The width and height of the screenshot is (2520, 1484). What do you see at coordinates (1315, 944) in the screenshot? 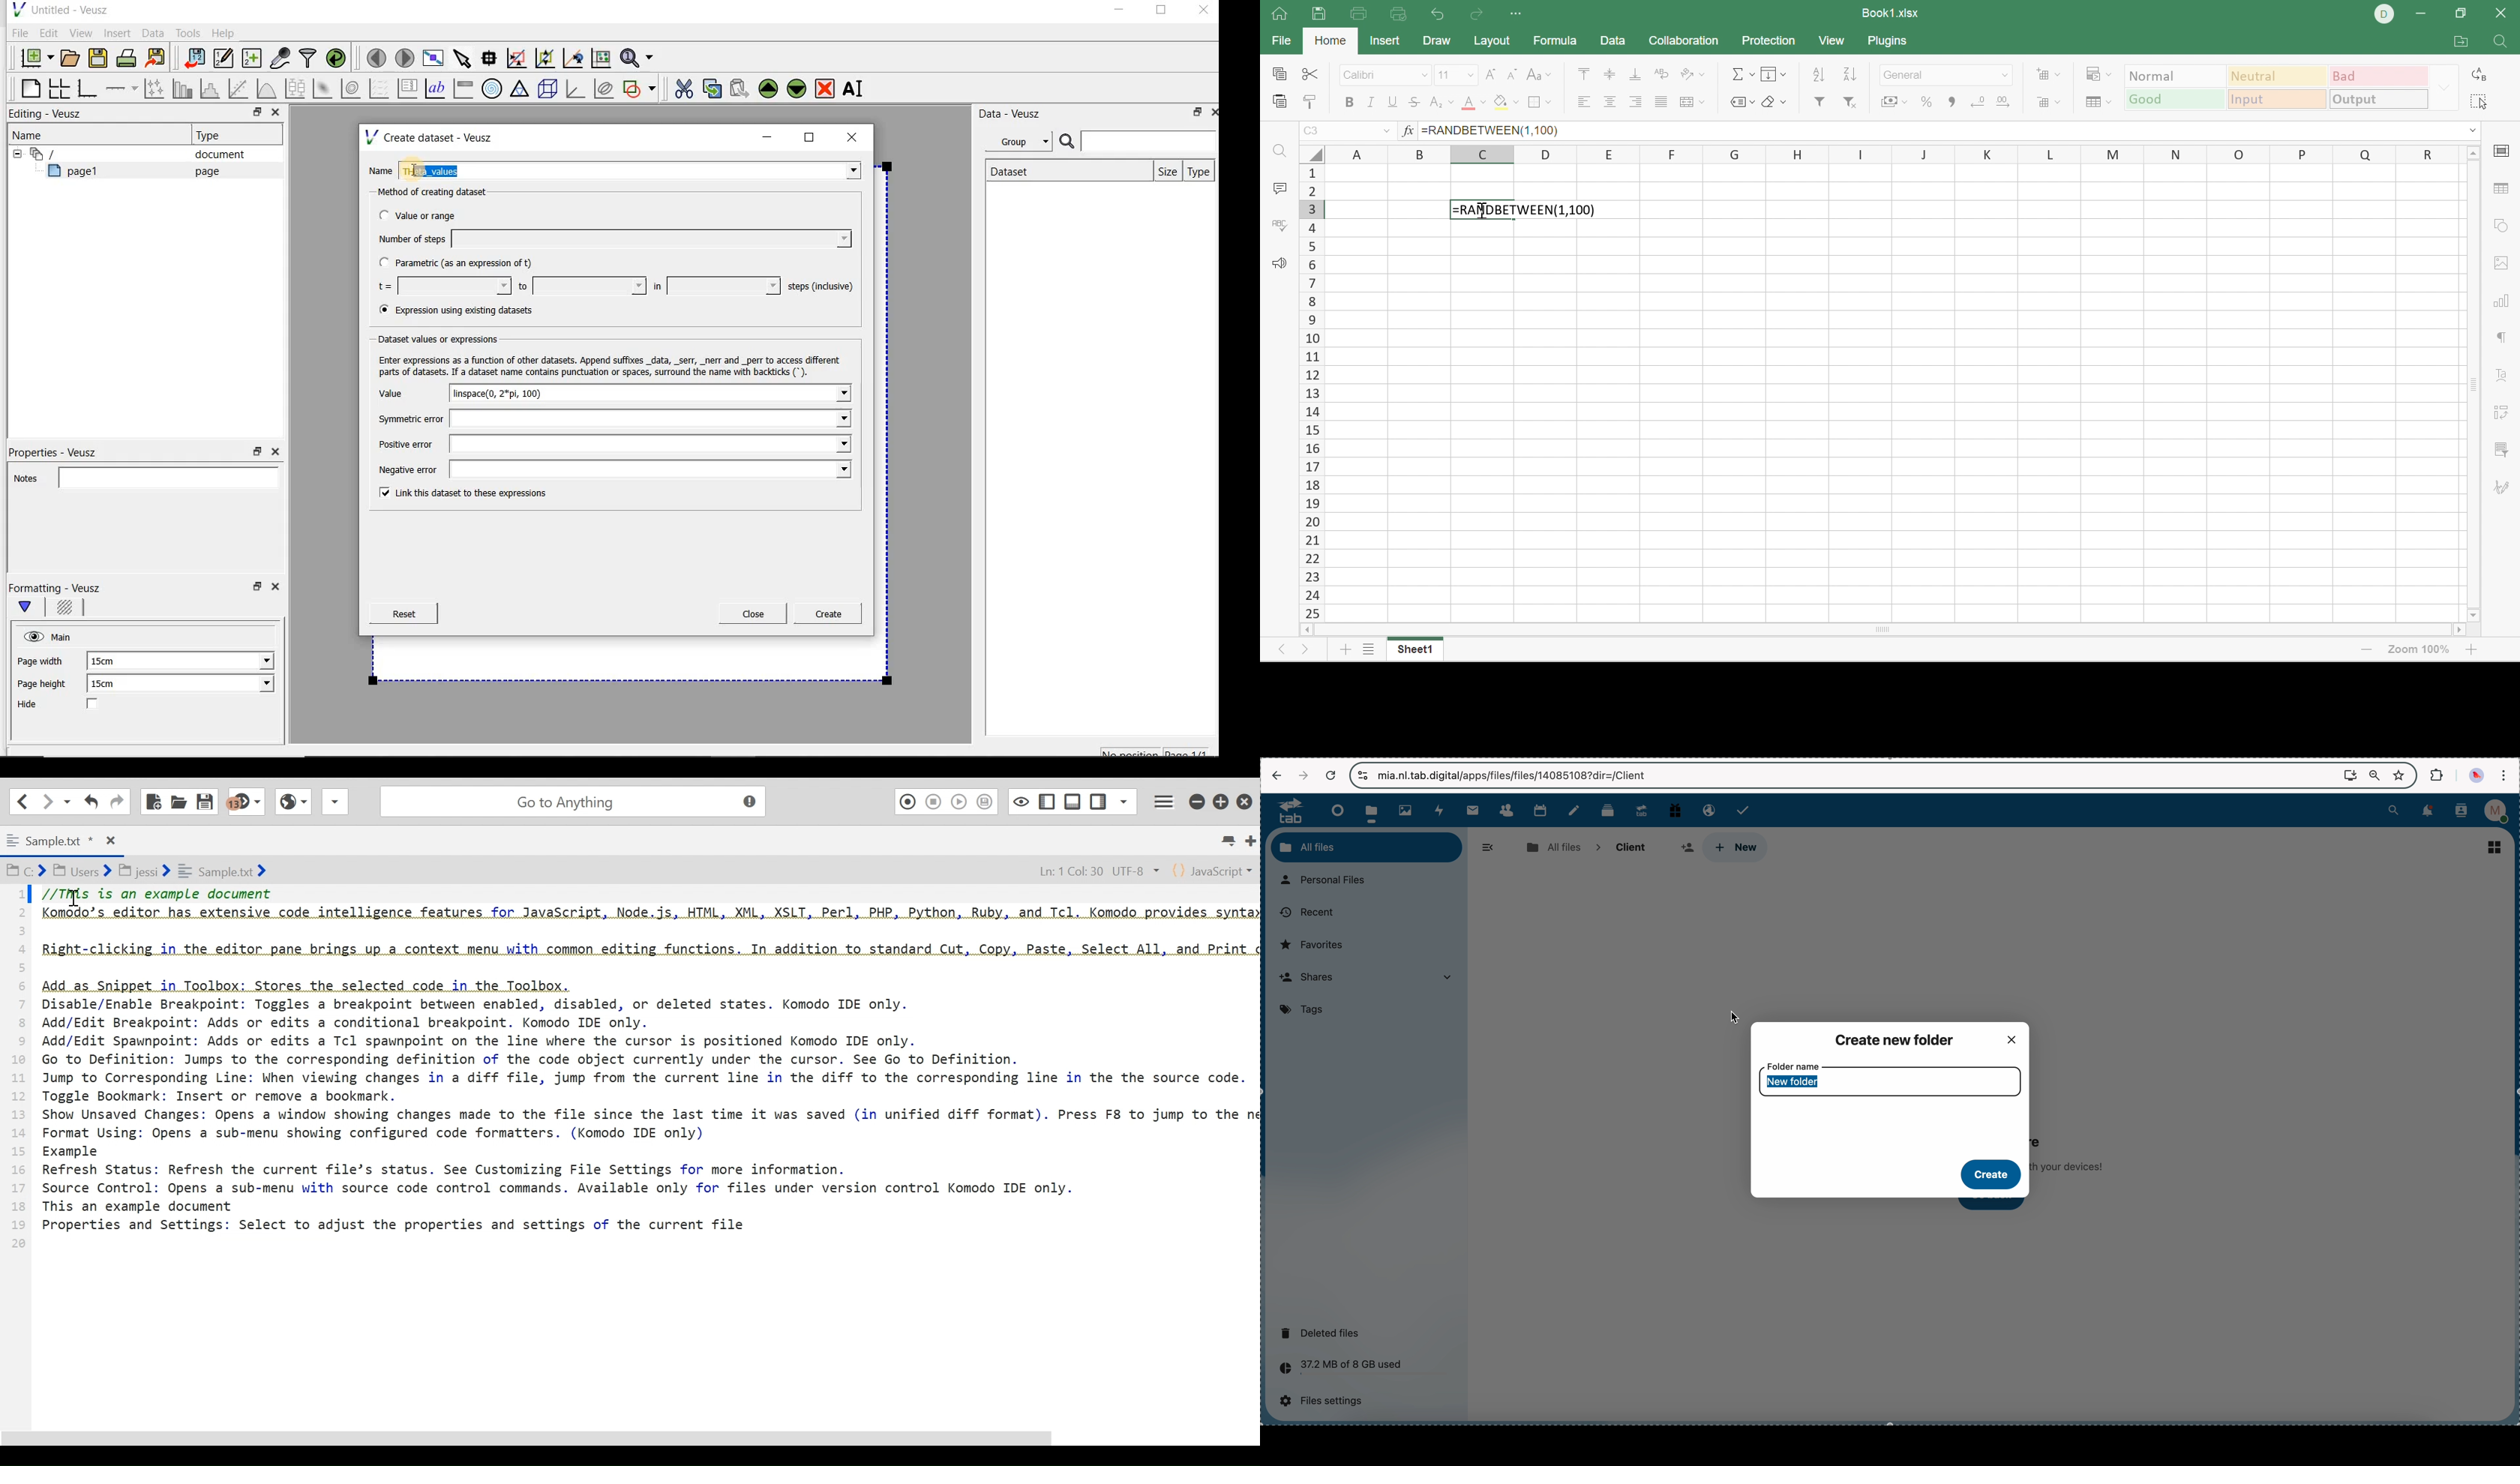
I see `favorites` at bounding box center [1315, 944].